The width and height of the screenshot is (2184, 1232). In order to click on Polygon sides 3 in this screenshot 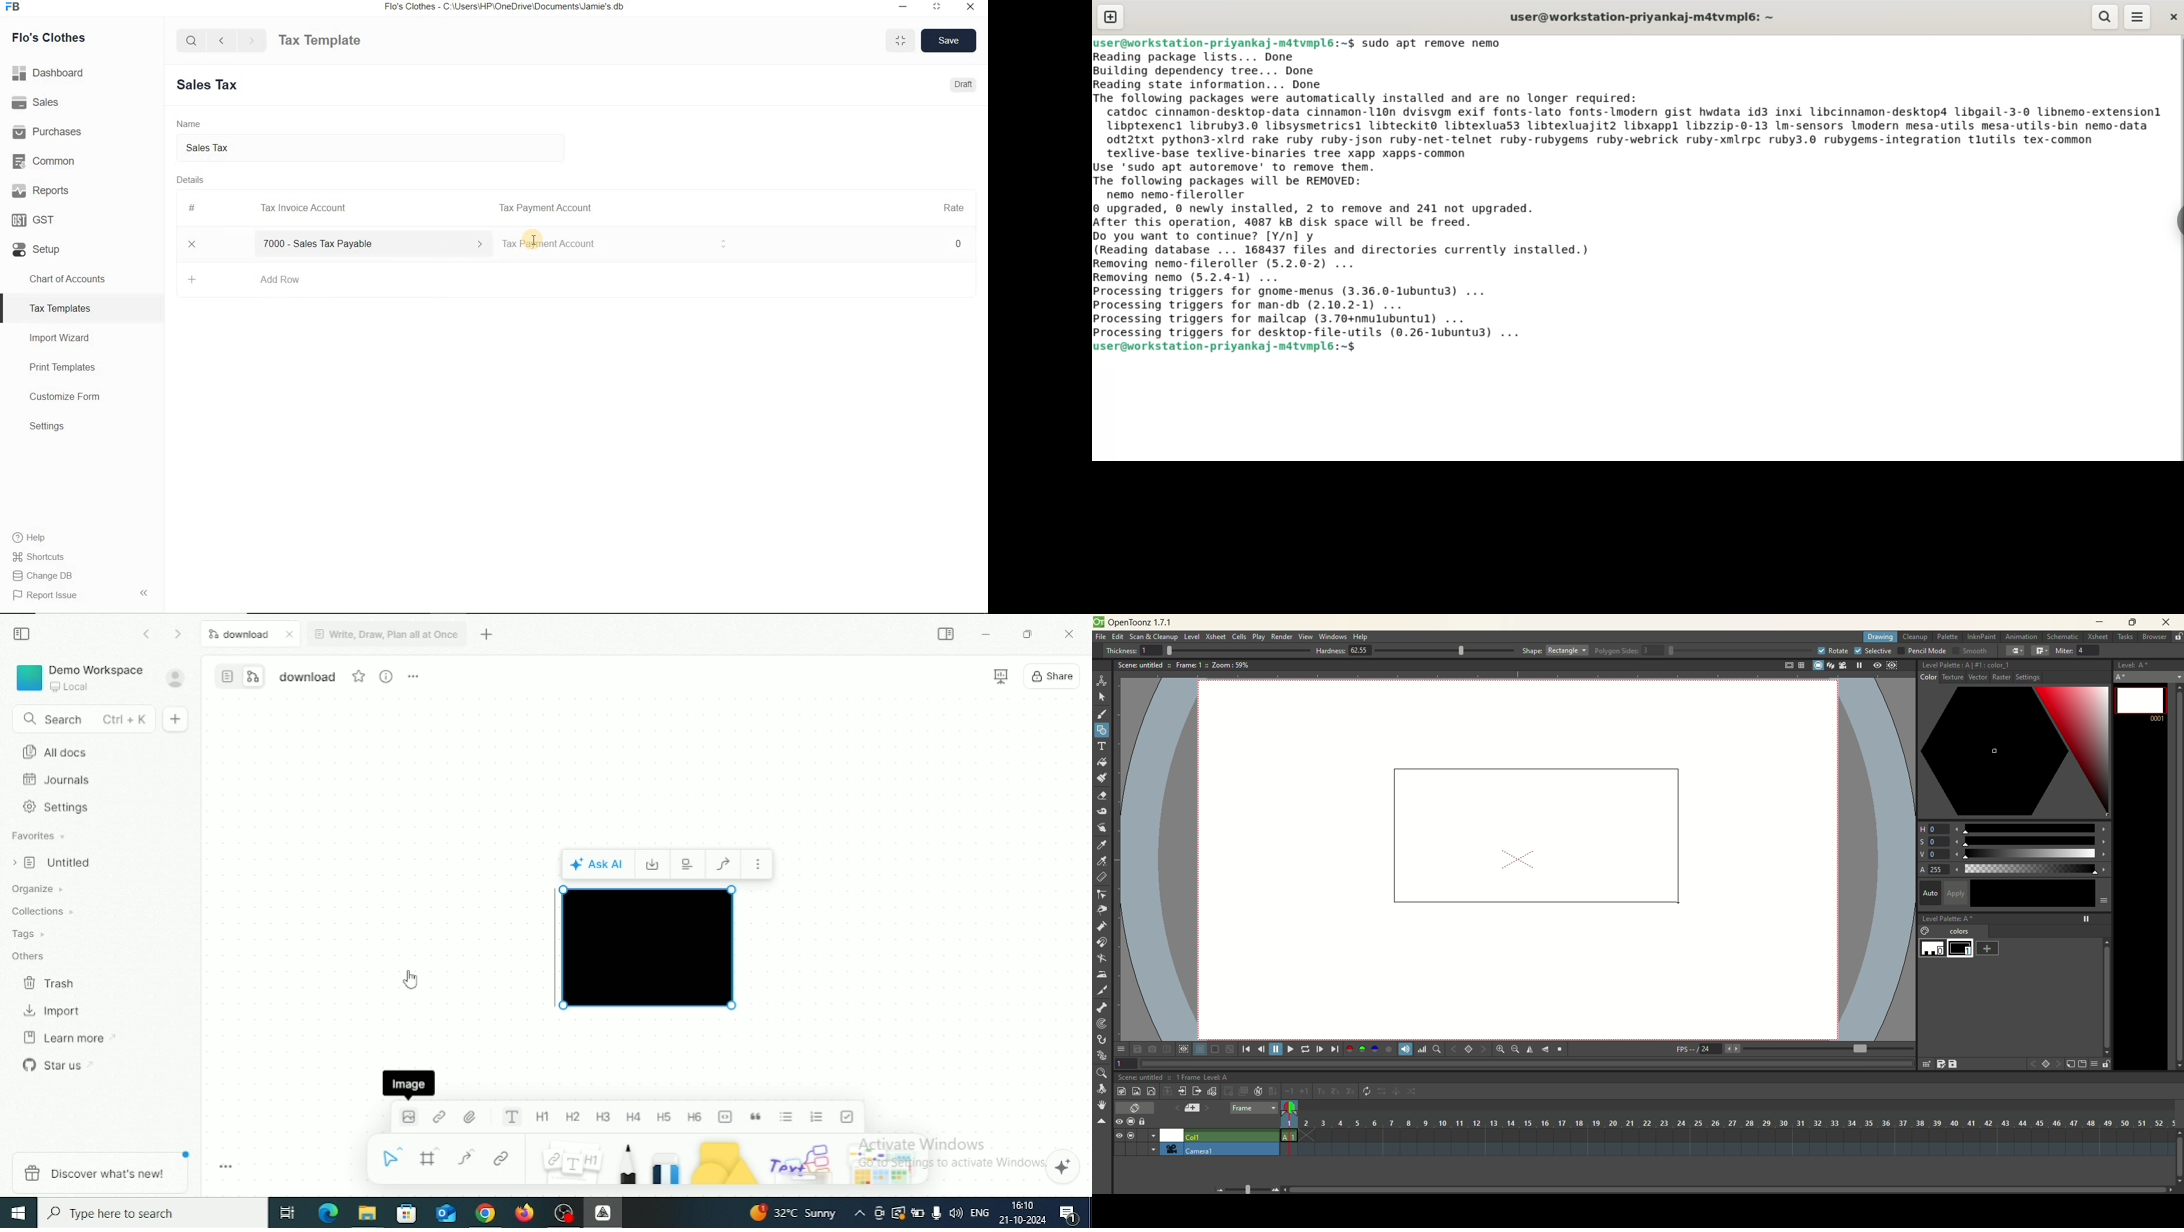, I will do `click(1697, 651)`.